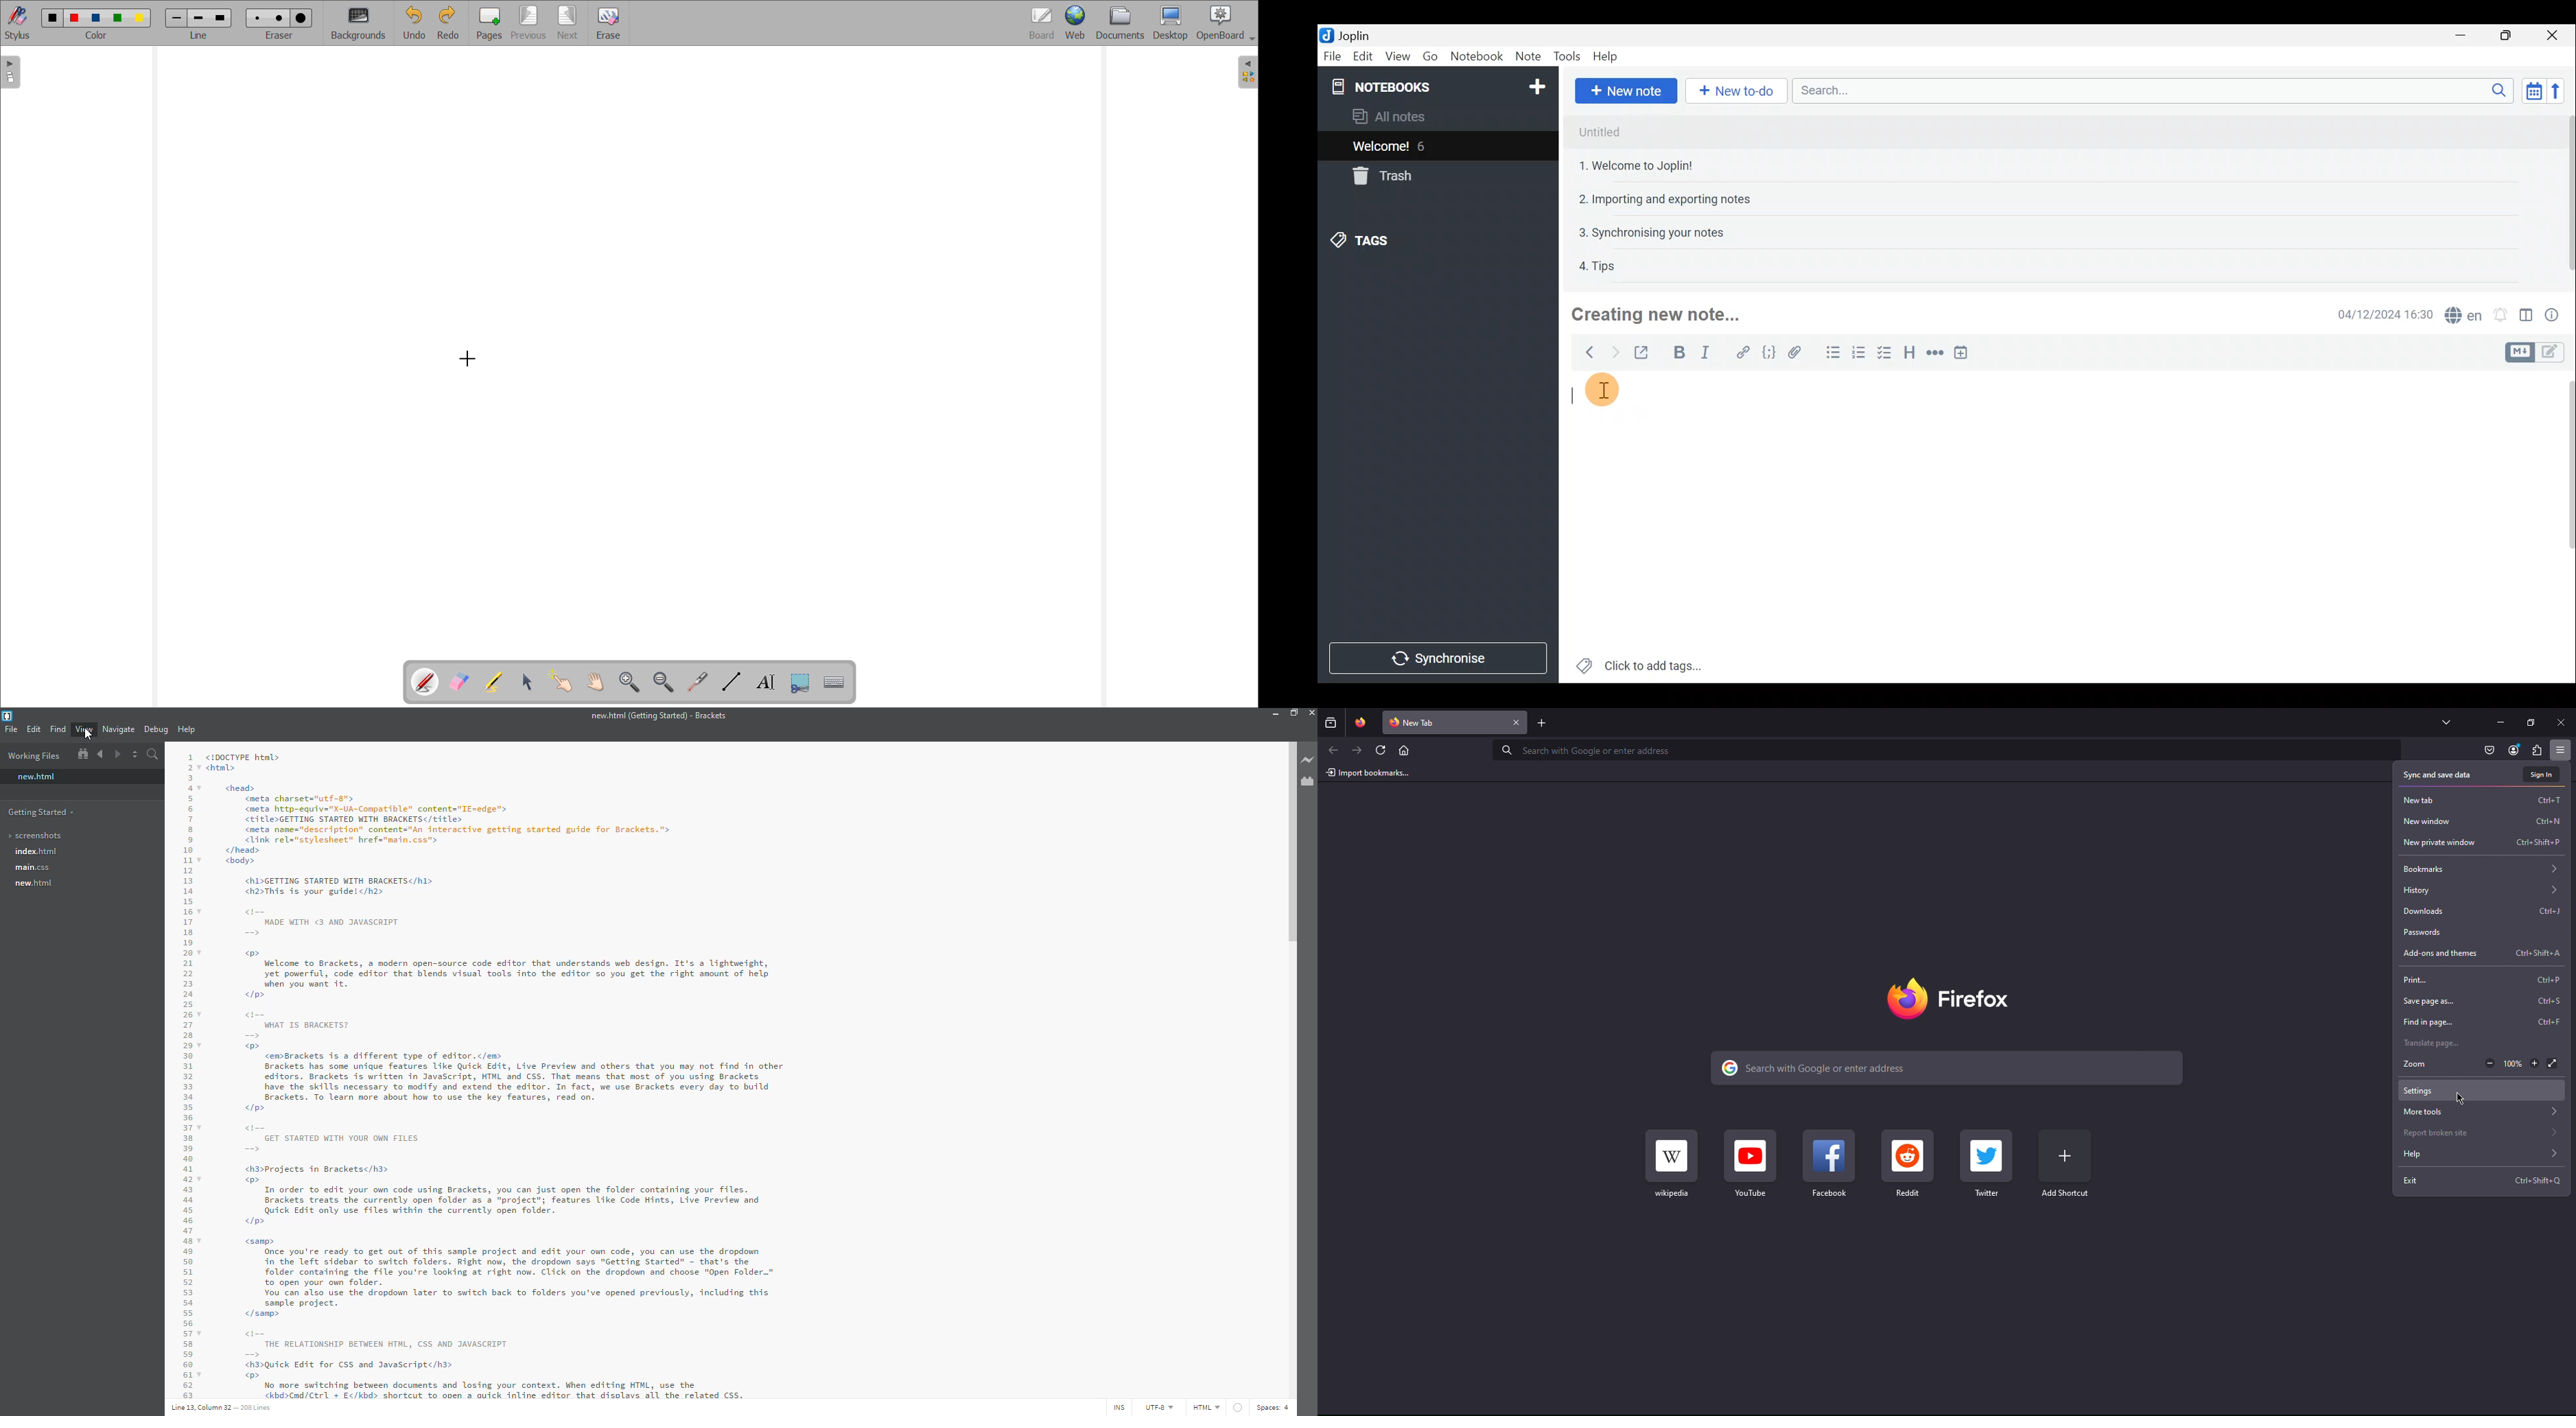 The image size is (2576, 1428). What do you see at coordinates (18, 22) in the screenshot?
I see `toggle stylus` at bounding box center [18, 22].